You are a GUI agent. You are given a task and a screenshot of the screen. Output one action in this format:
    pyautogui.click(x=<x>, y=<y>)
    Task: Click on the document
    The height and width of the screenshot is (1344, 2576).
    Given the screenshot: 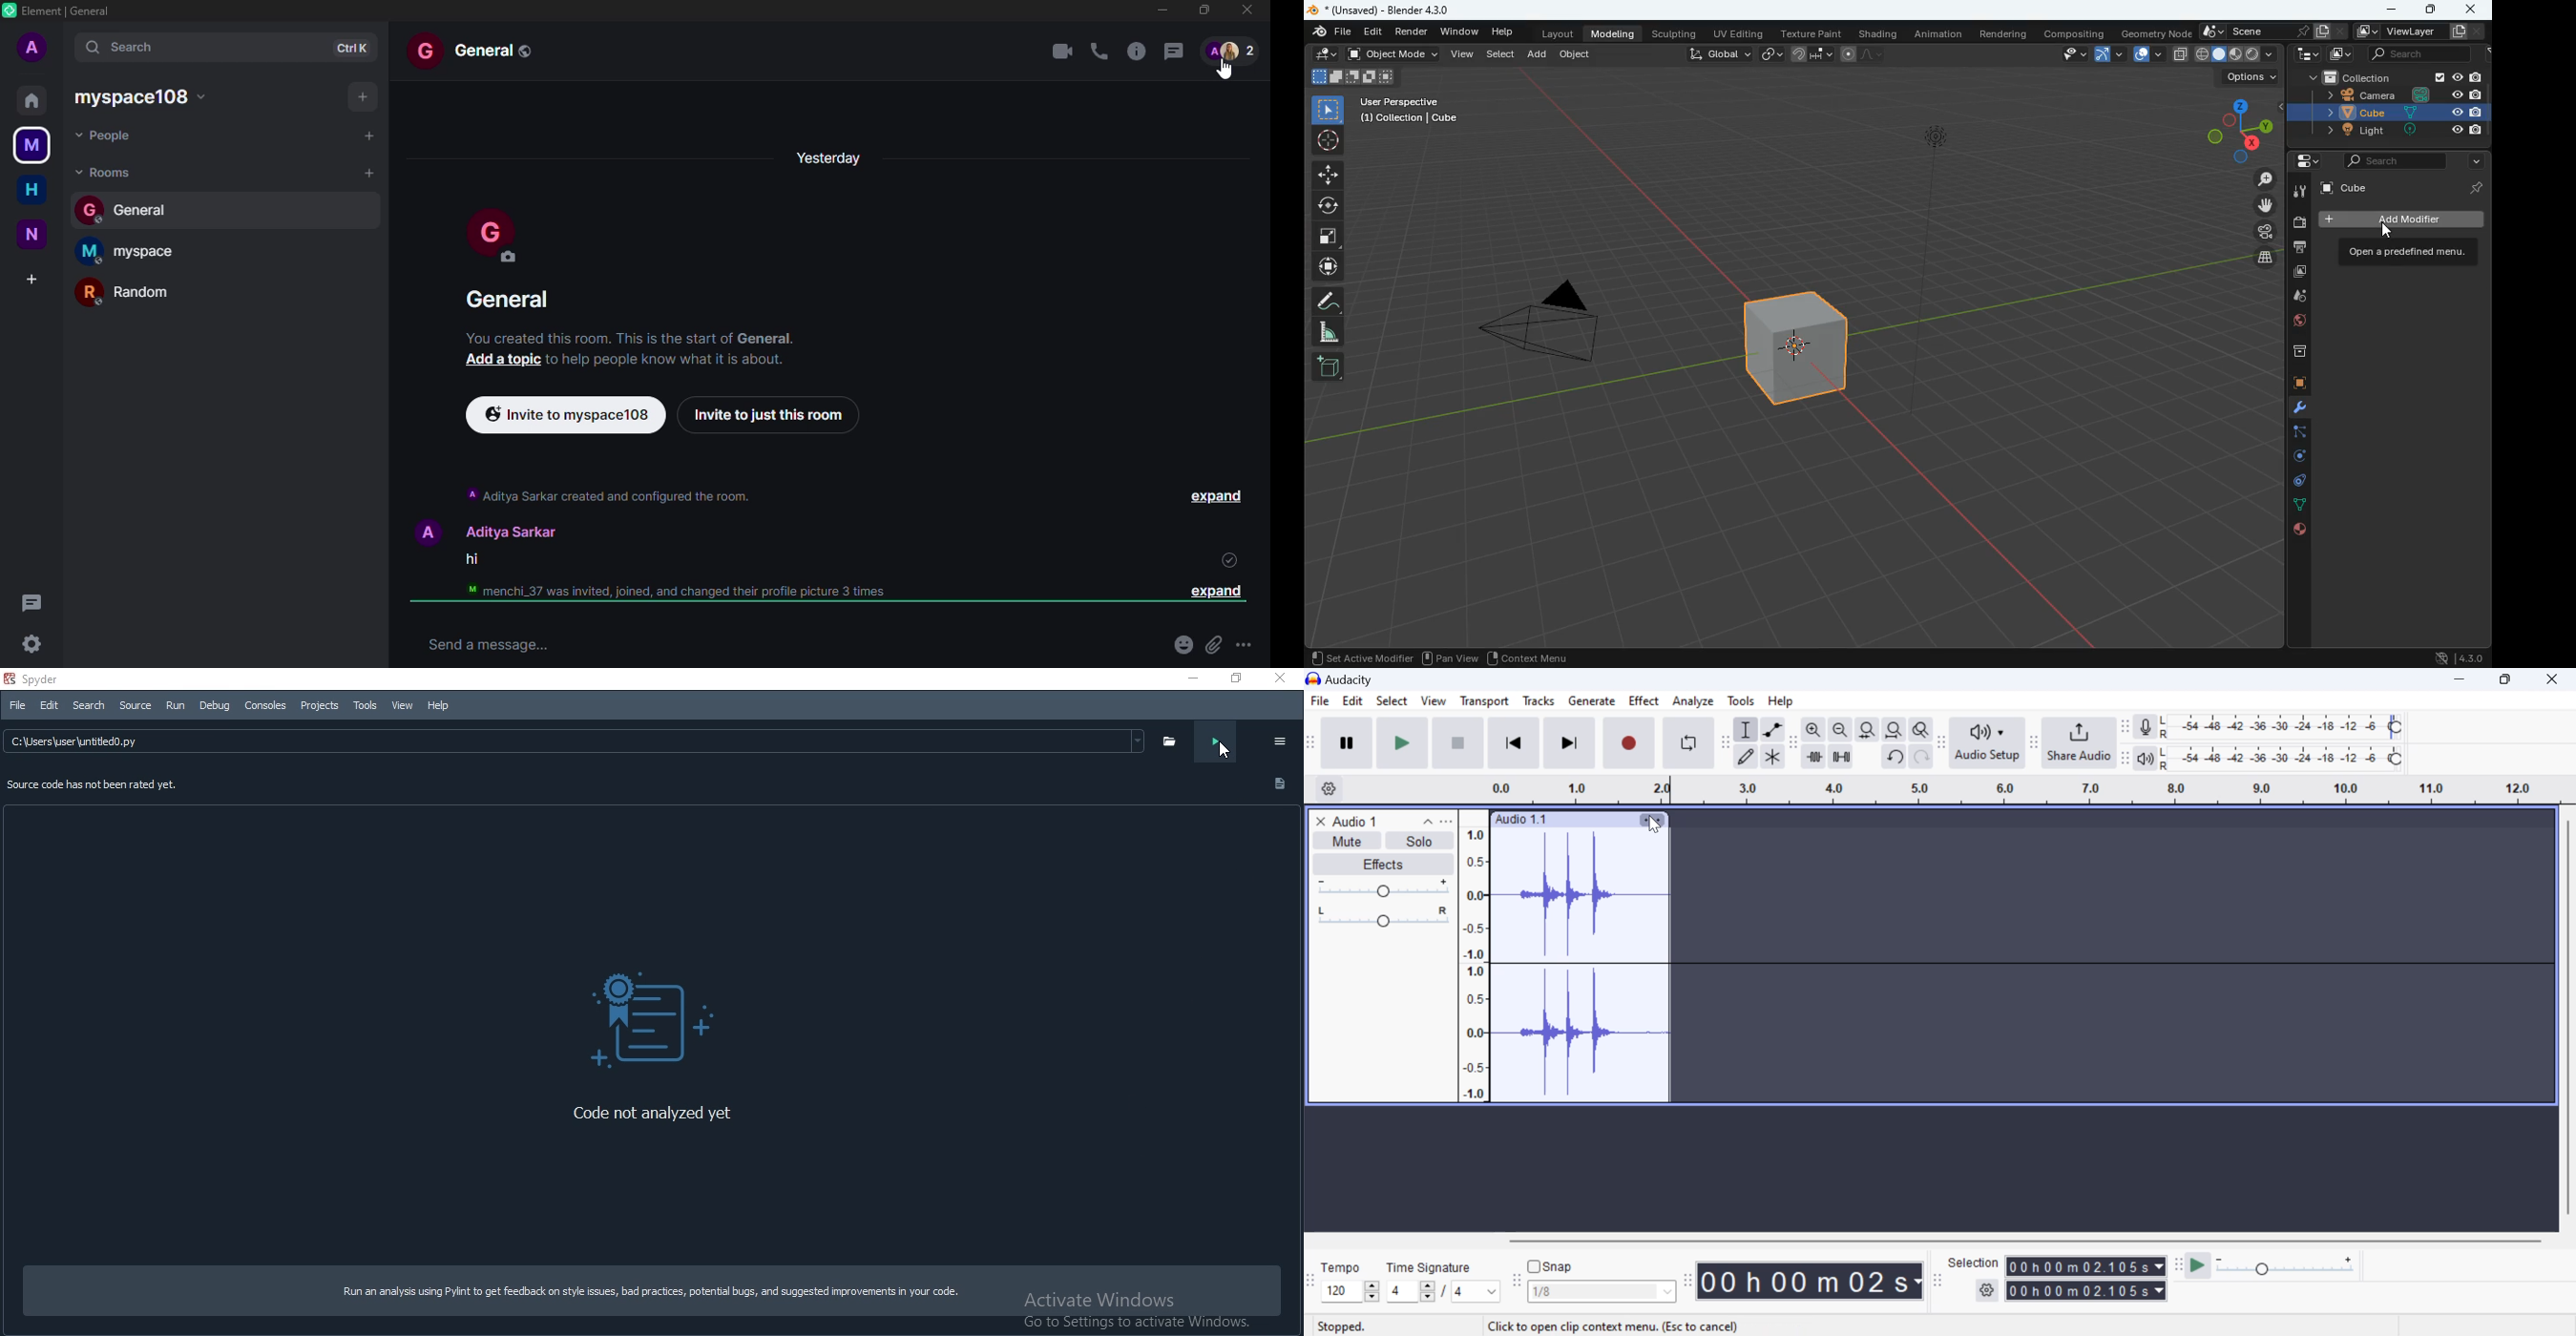 What is the action you would take?
    pyautogui.click(x=1281, y=782)
    